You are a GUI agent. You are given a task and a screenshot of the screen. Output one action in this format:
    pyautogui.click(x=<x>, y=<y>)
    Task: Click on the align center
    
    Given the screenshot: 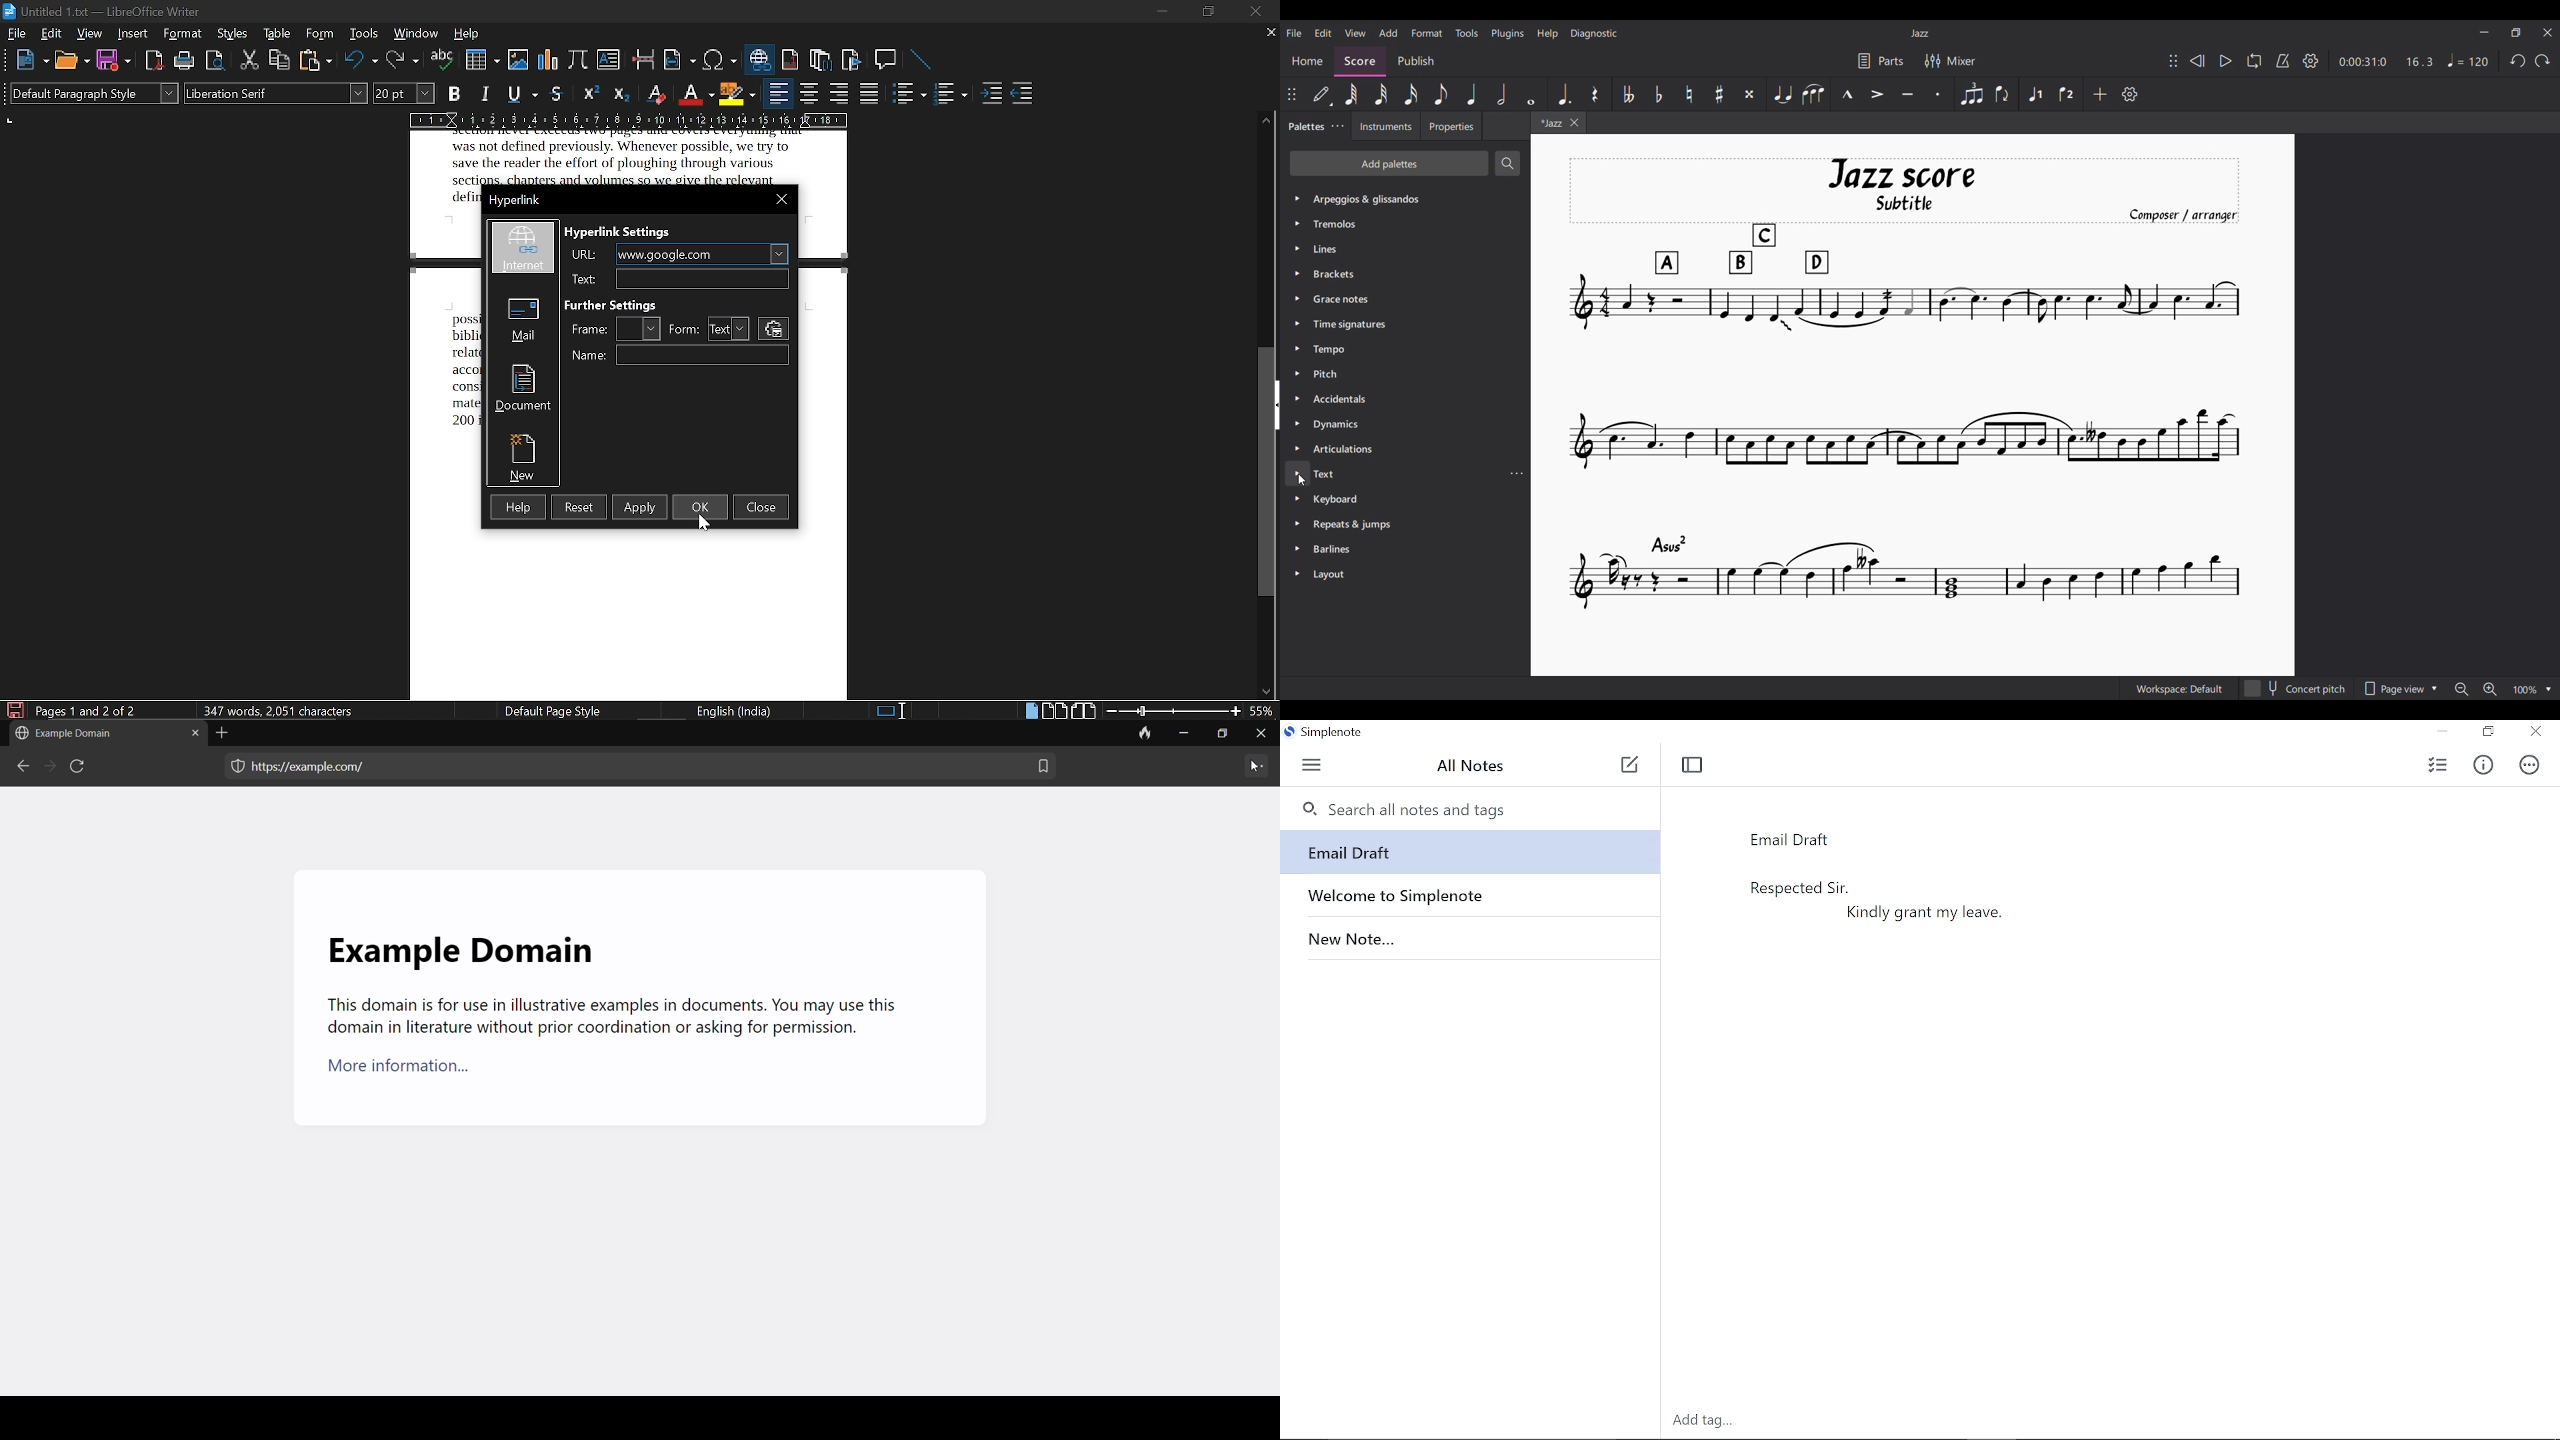 What is the action you would take?
    pyautogui.click(x=807, y=95)
    